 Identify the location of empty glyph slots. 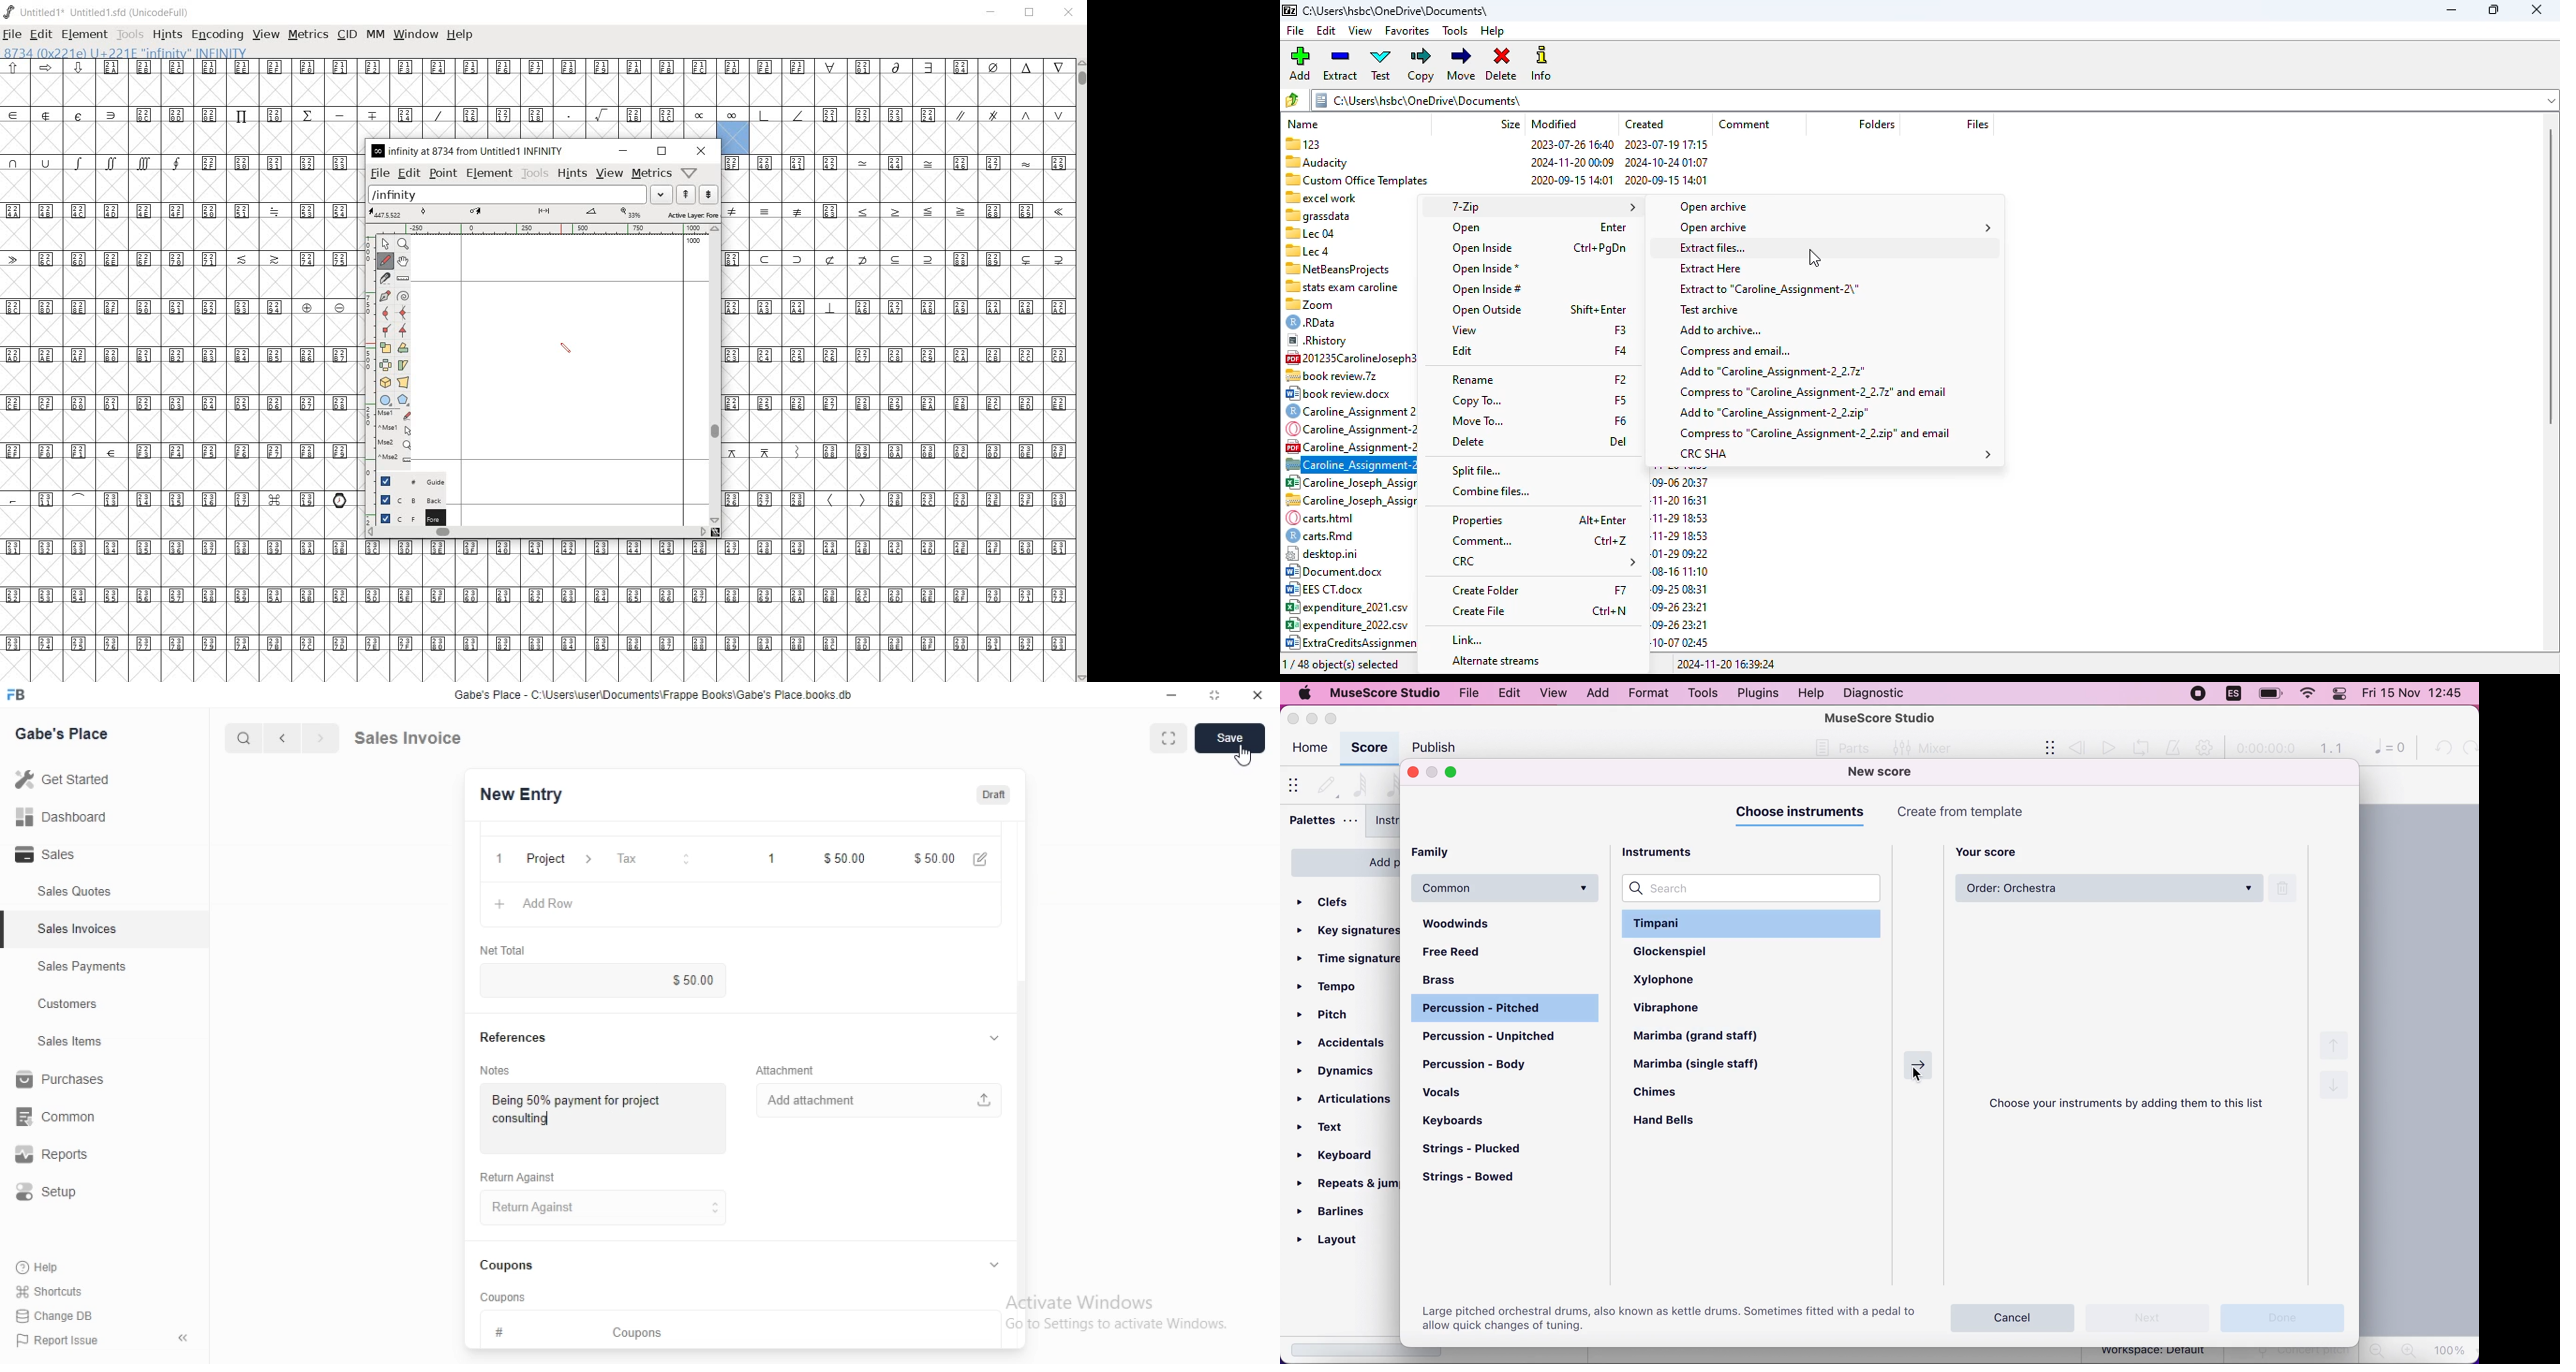
(900, 282).